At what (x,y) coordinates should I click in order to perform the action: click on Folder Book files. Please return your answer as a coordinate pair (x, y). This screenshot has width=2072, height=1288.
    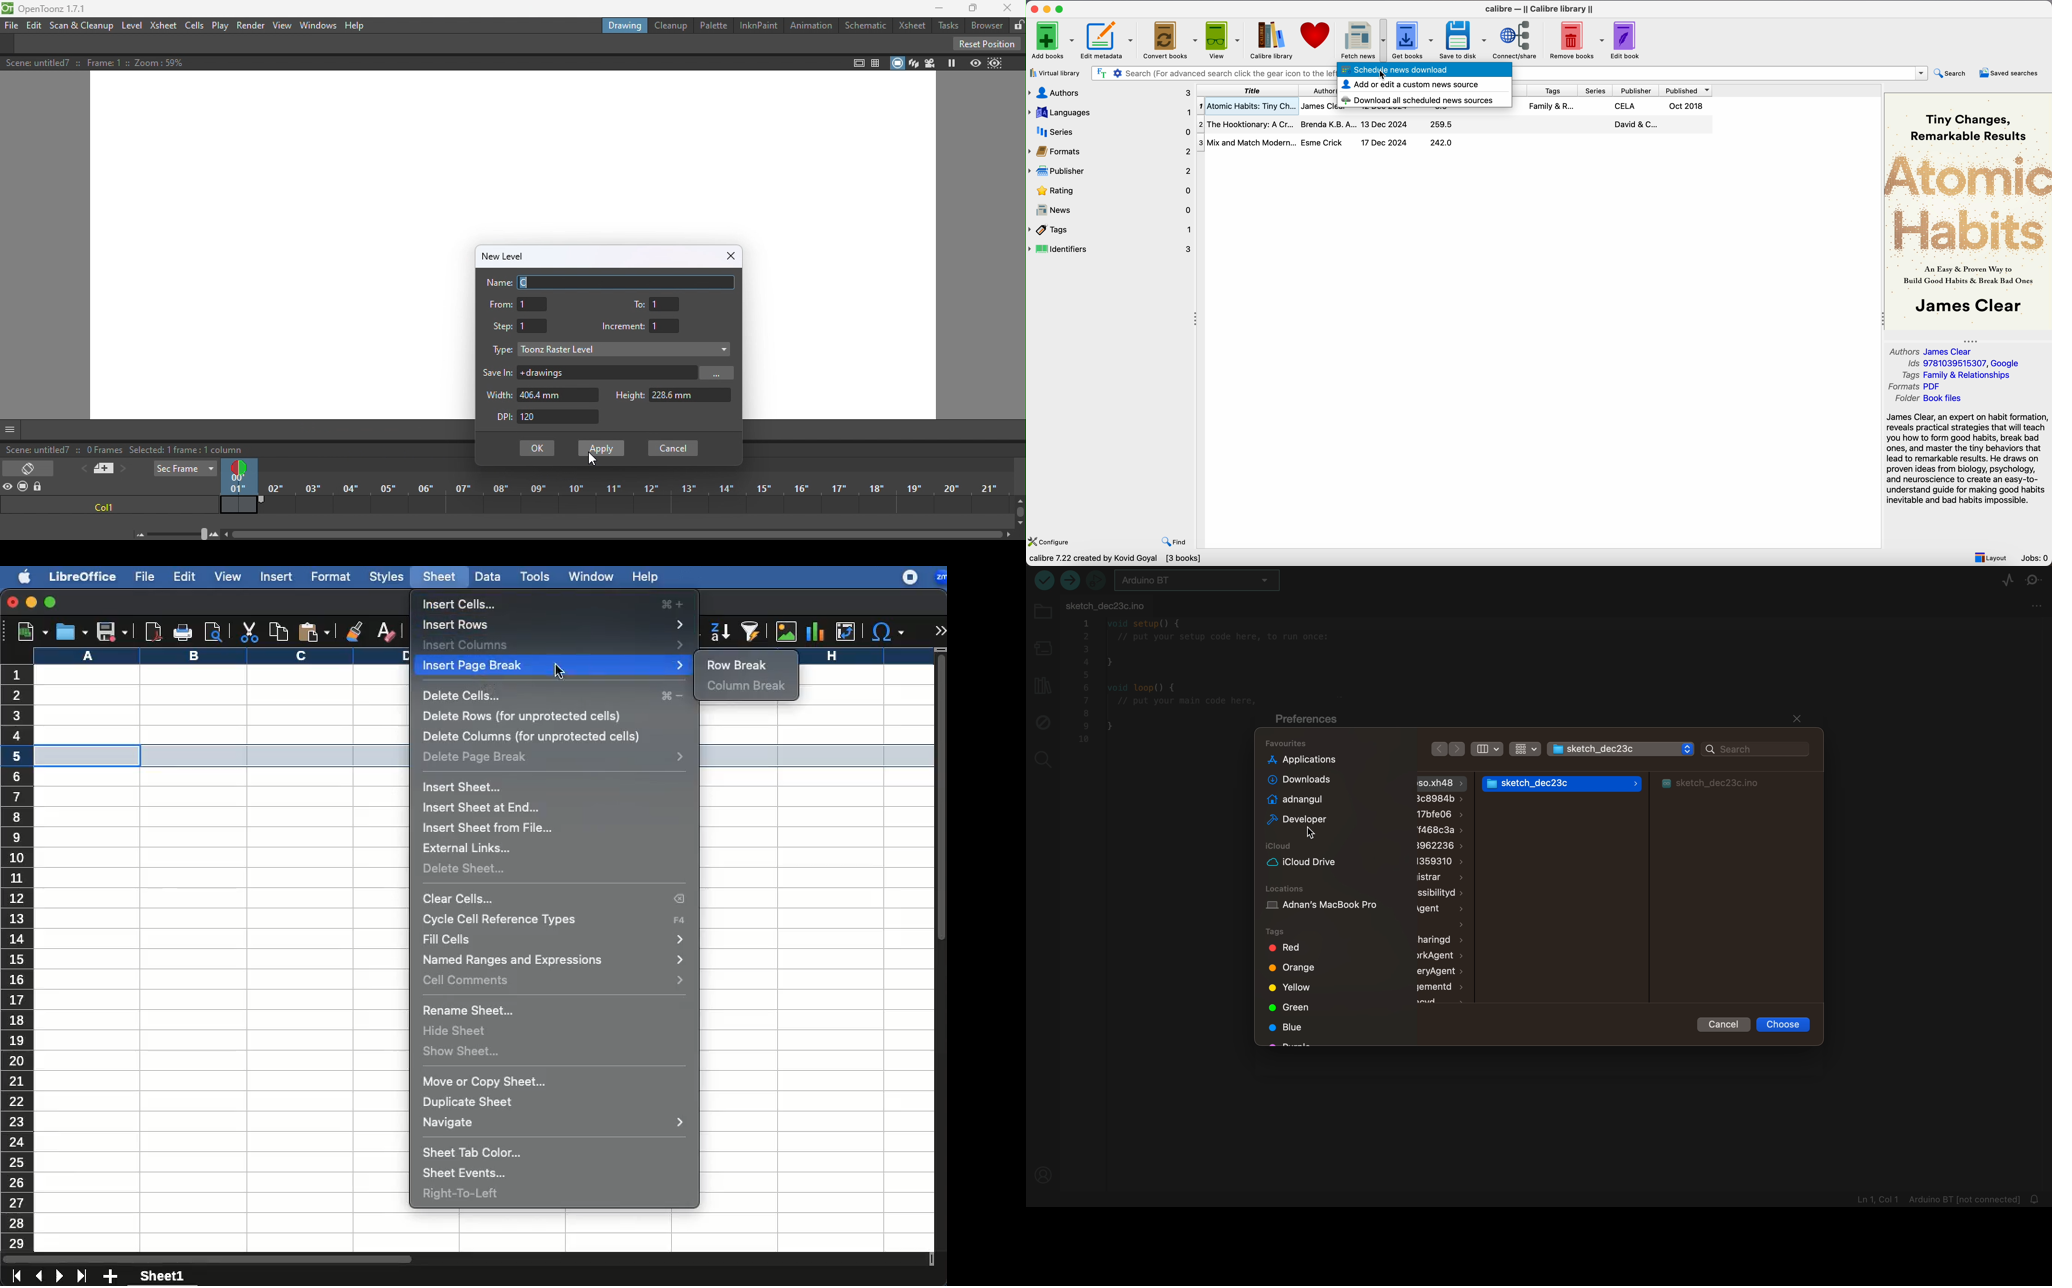
    Looking at the image, I should click on (1928, 399).